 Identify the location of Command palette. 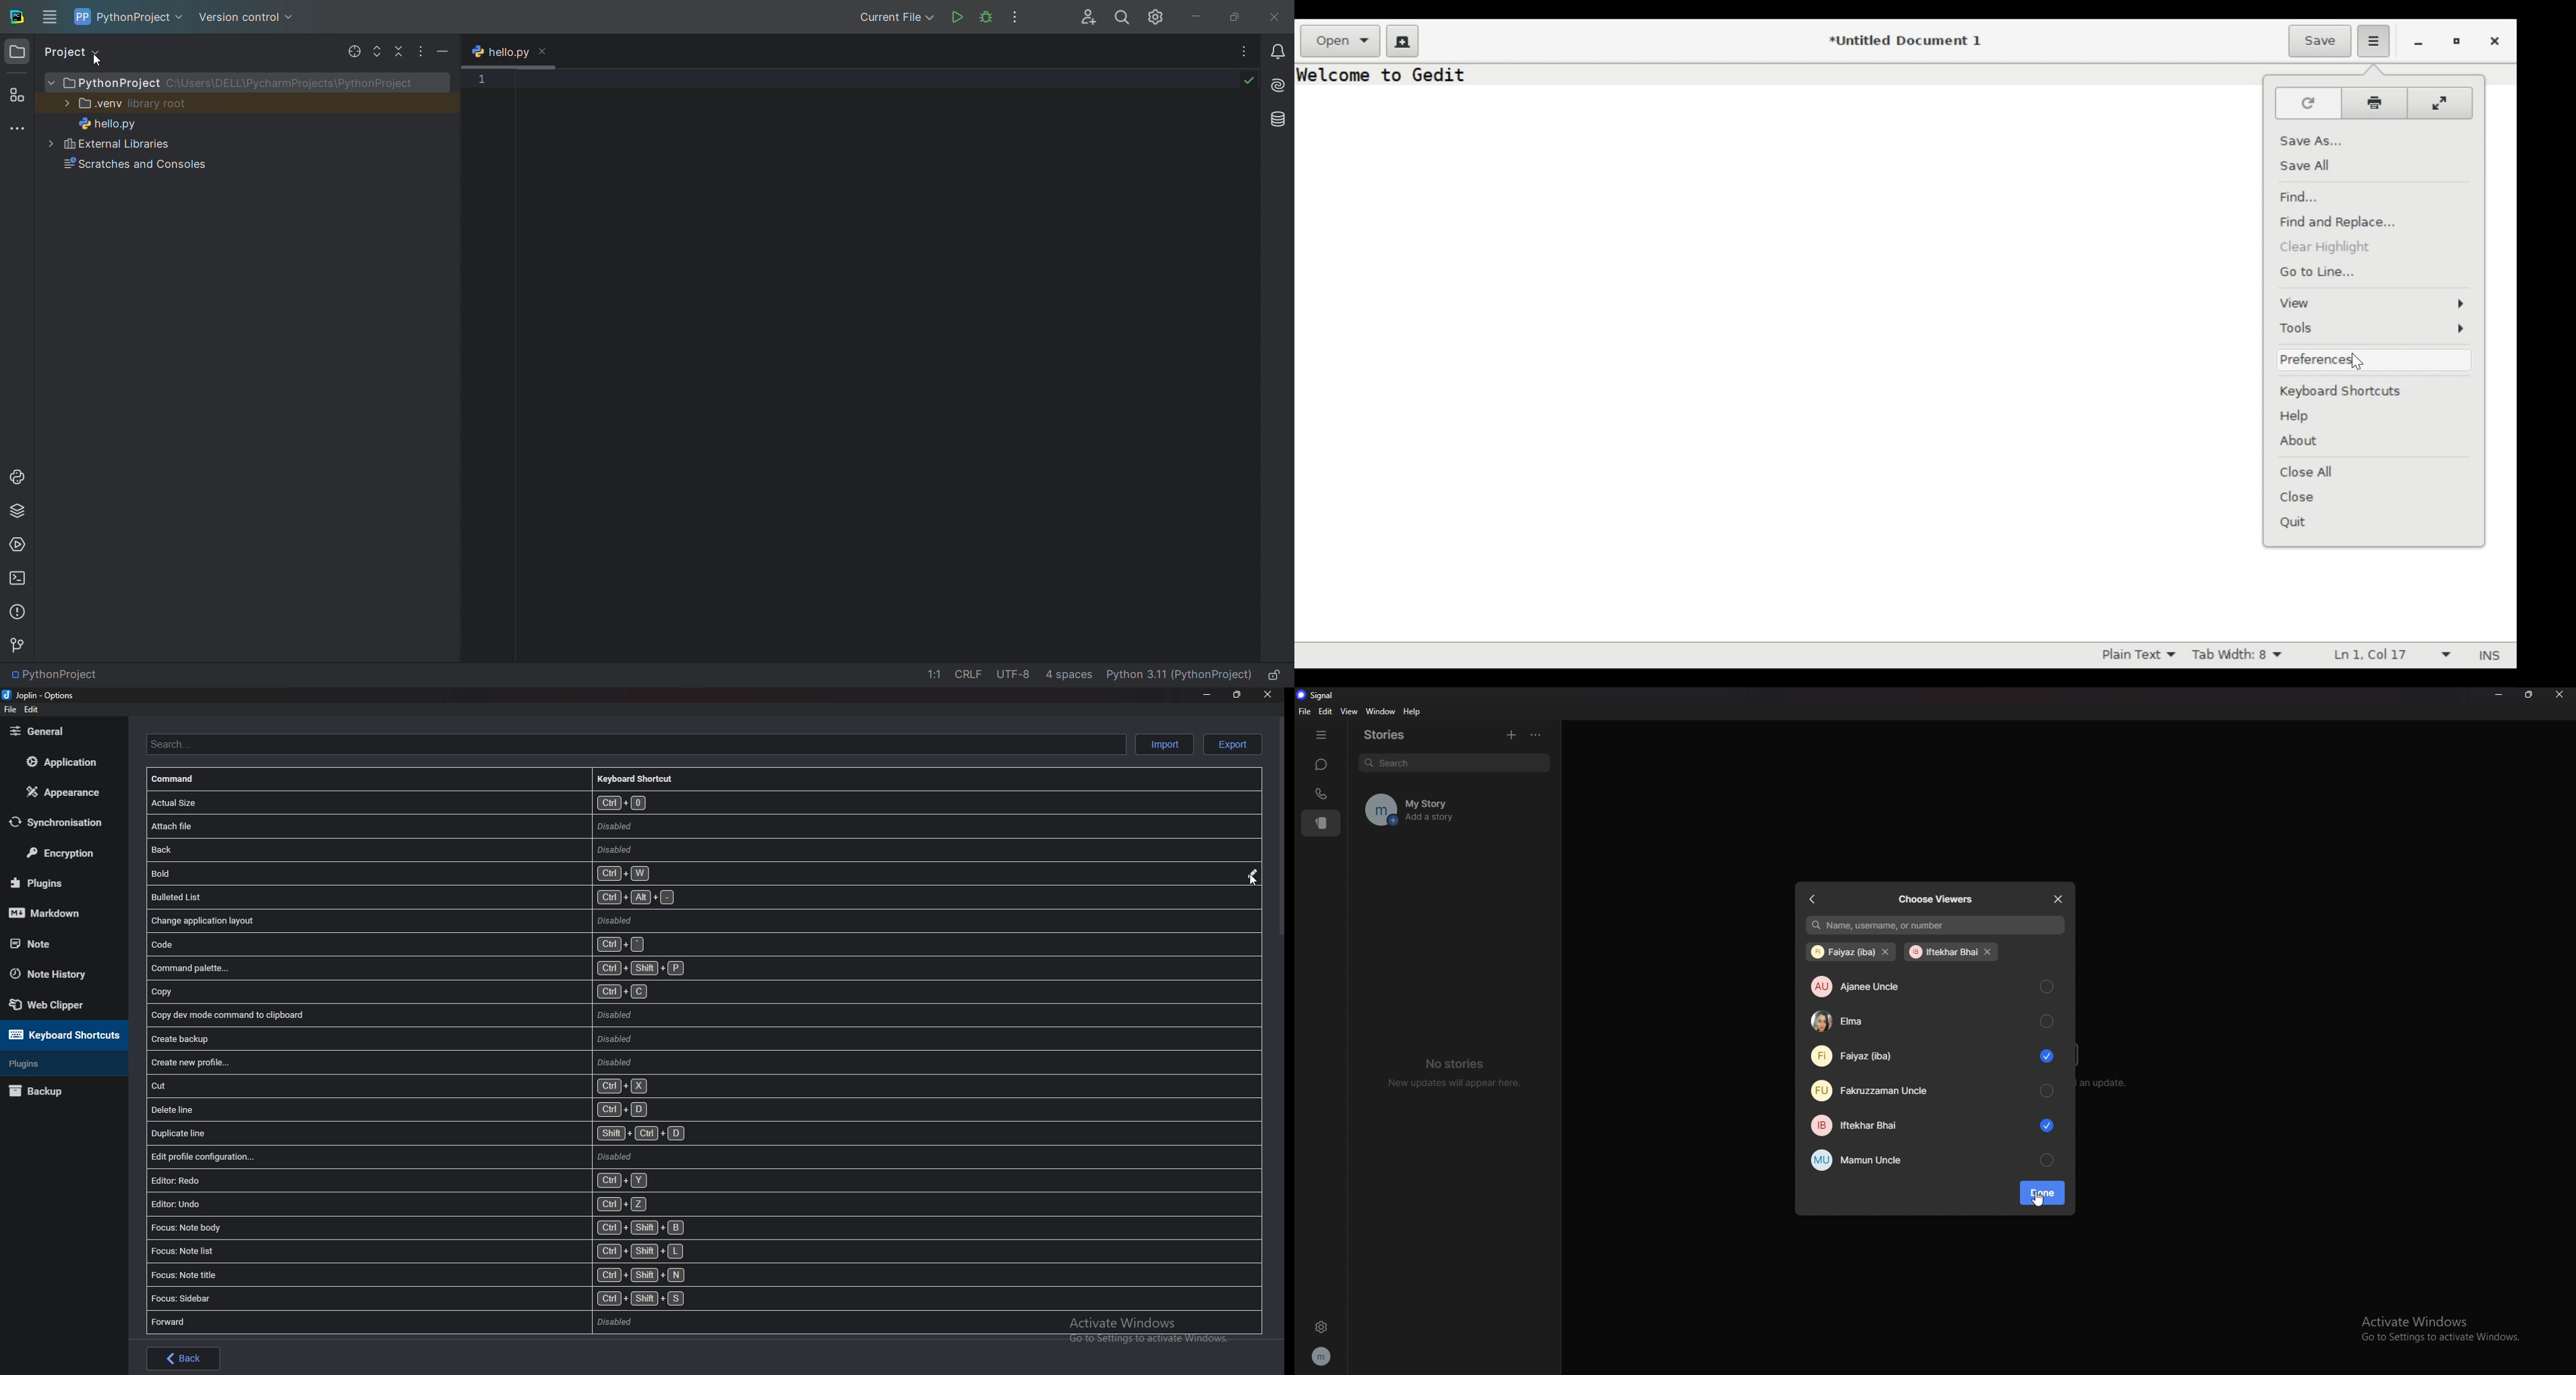
(474, 968).